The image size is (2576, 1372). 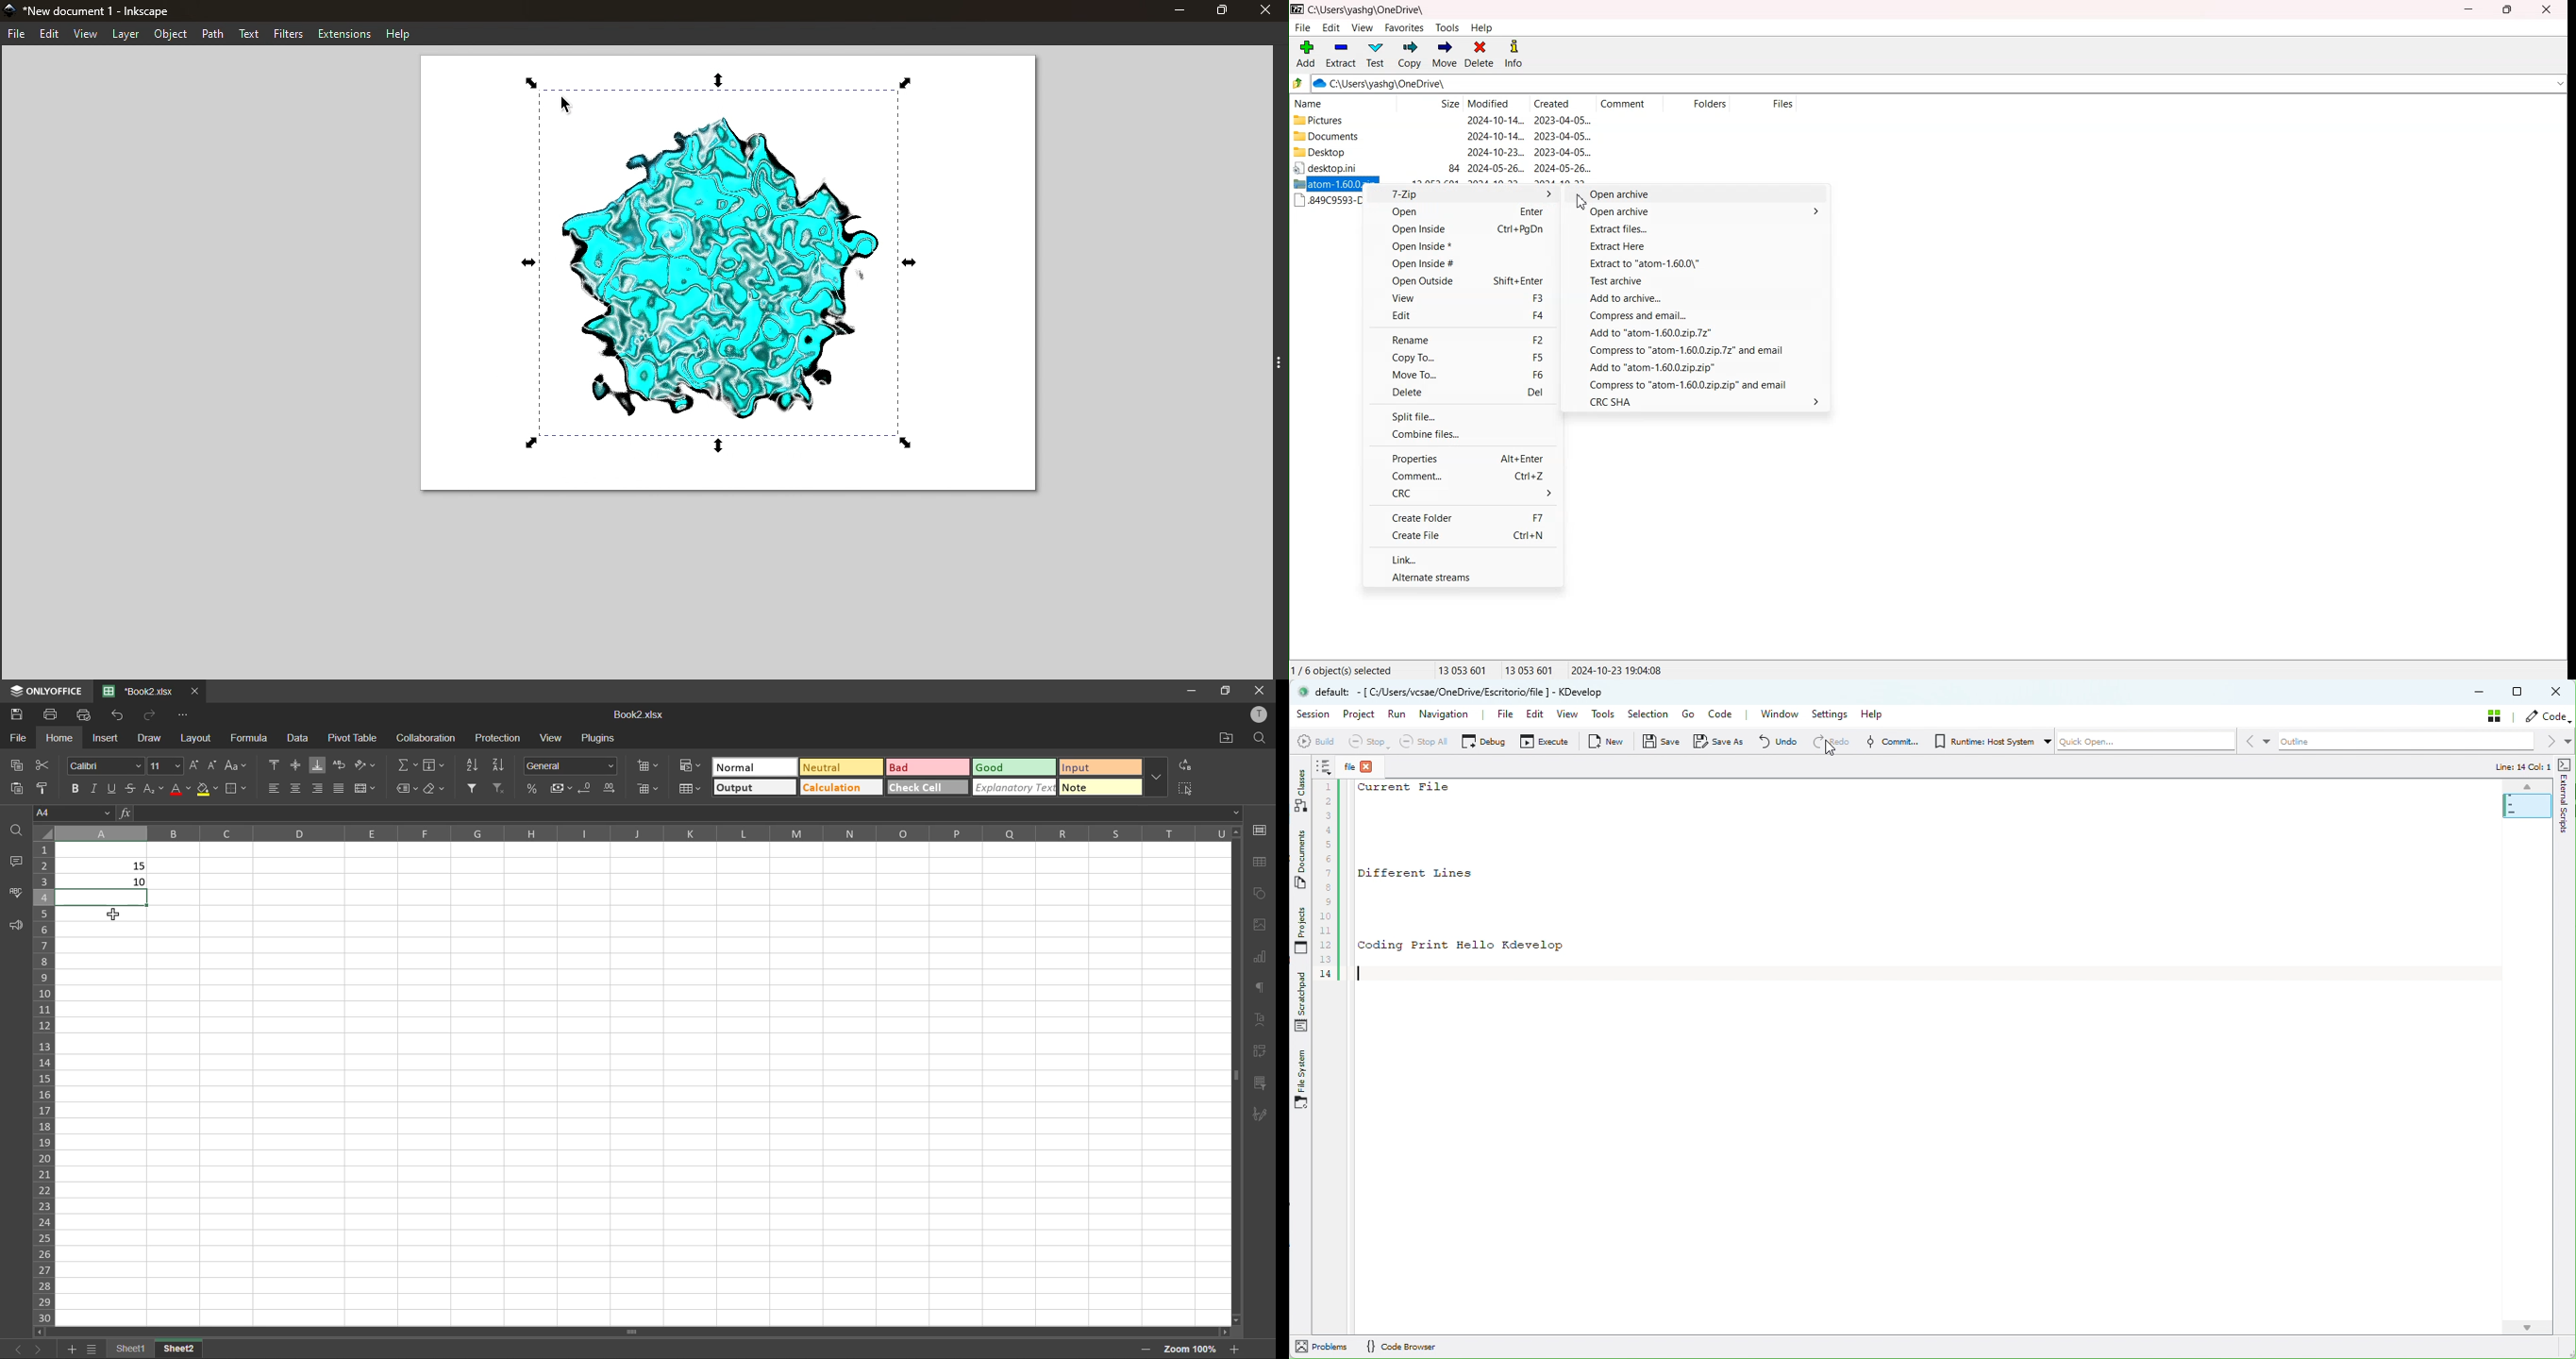 What do you see at coordinates (1187, 788) in the screenshot?
I see `select all` at bounding box center [1187, 788].